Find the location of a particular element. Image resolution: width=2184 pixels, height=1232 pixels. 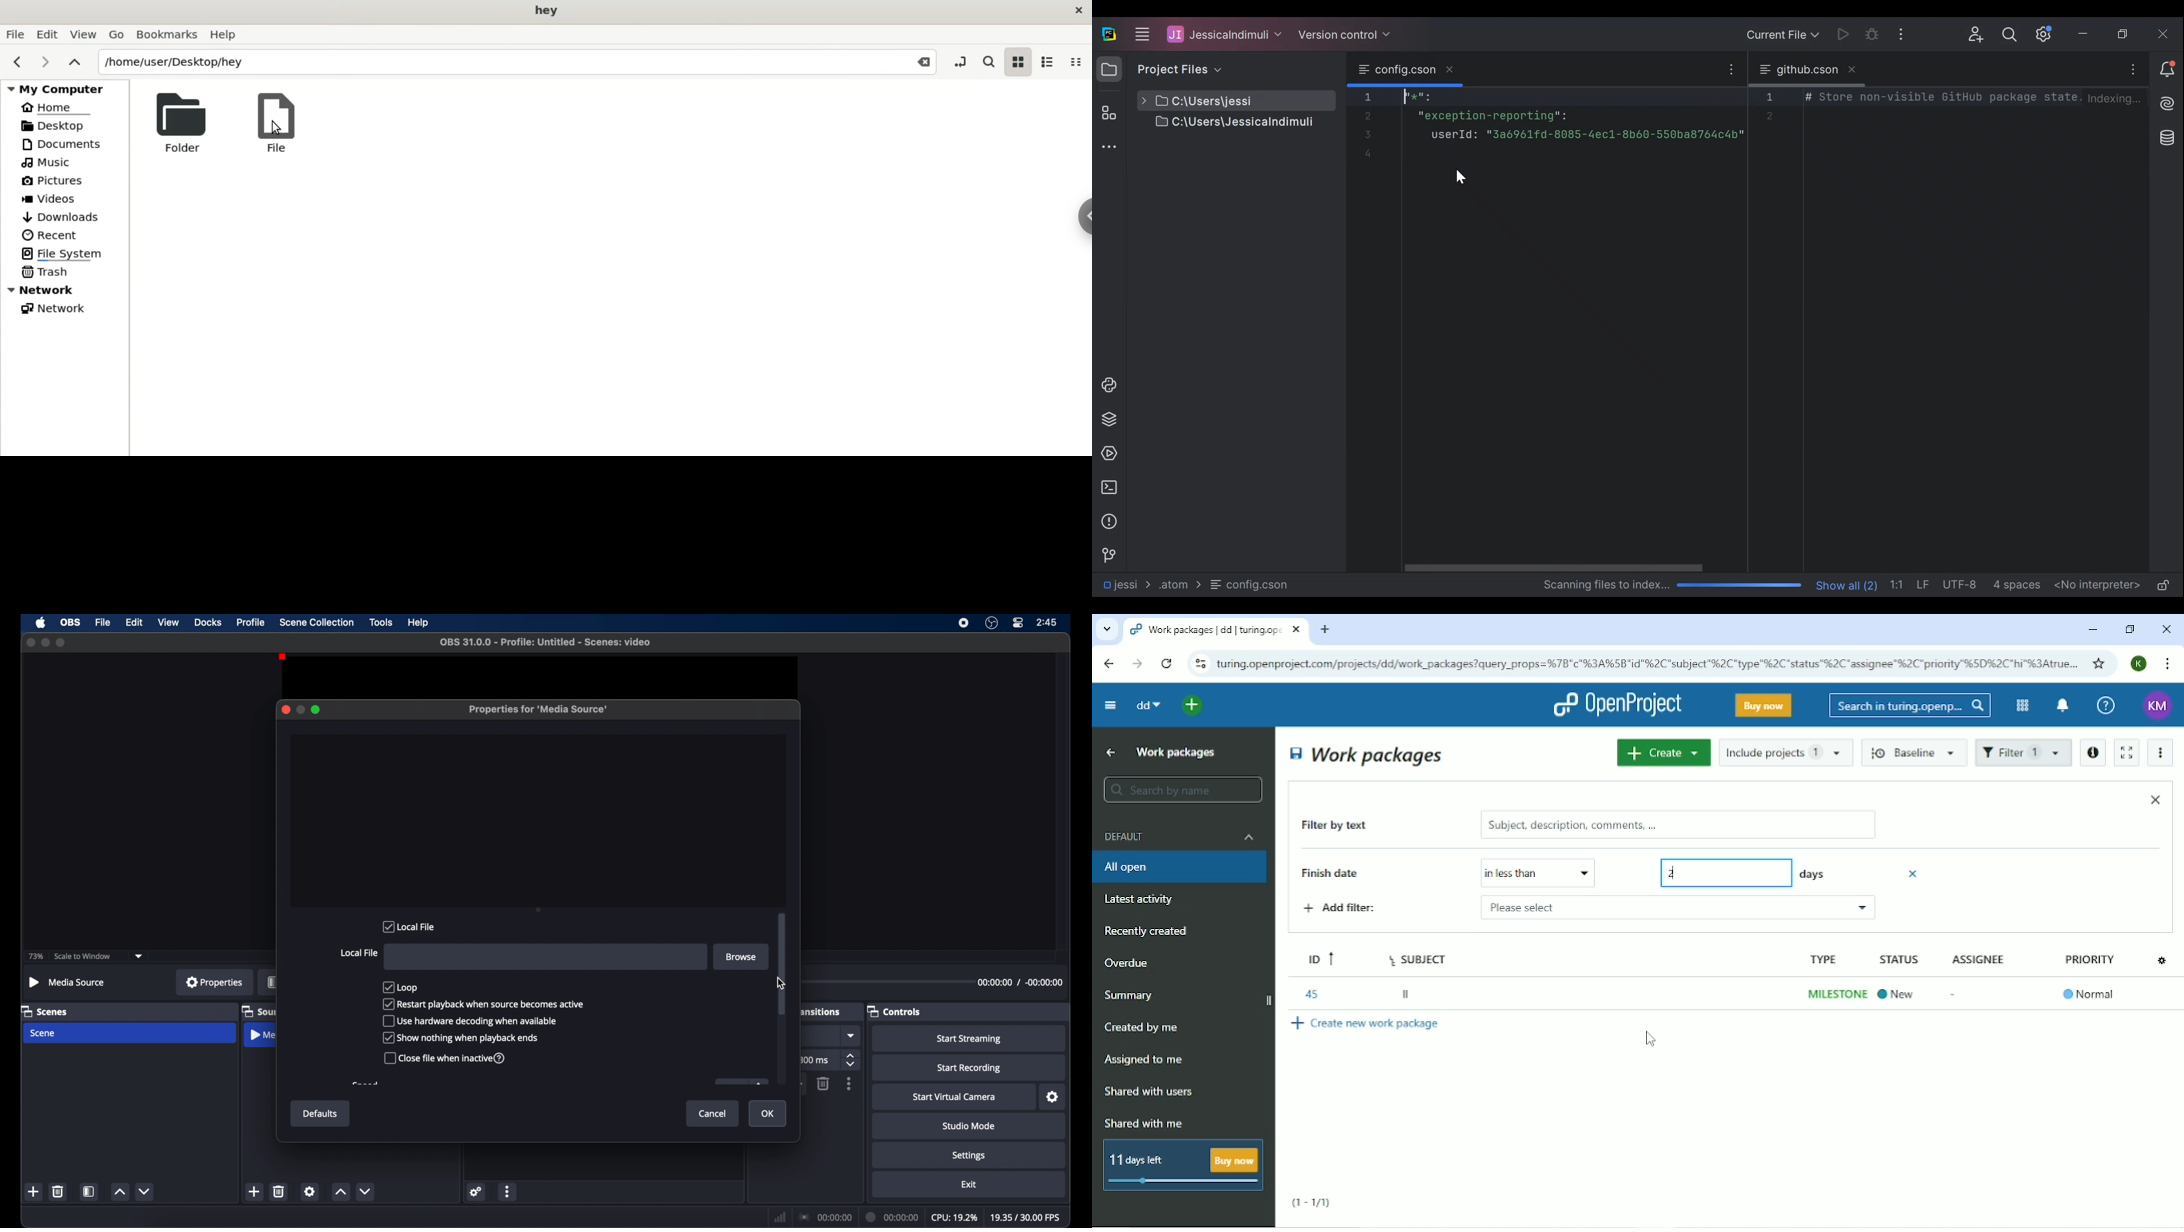

close is located at coordinates (285, 710).